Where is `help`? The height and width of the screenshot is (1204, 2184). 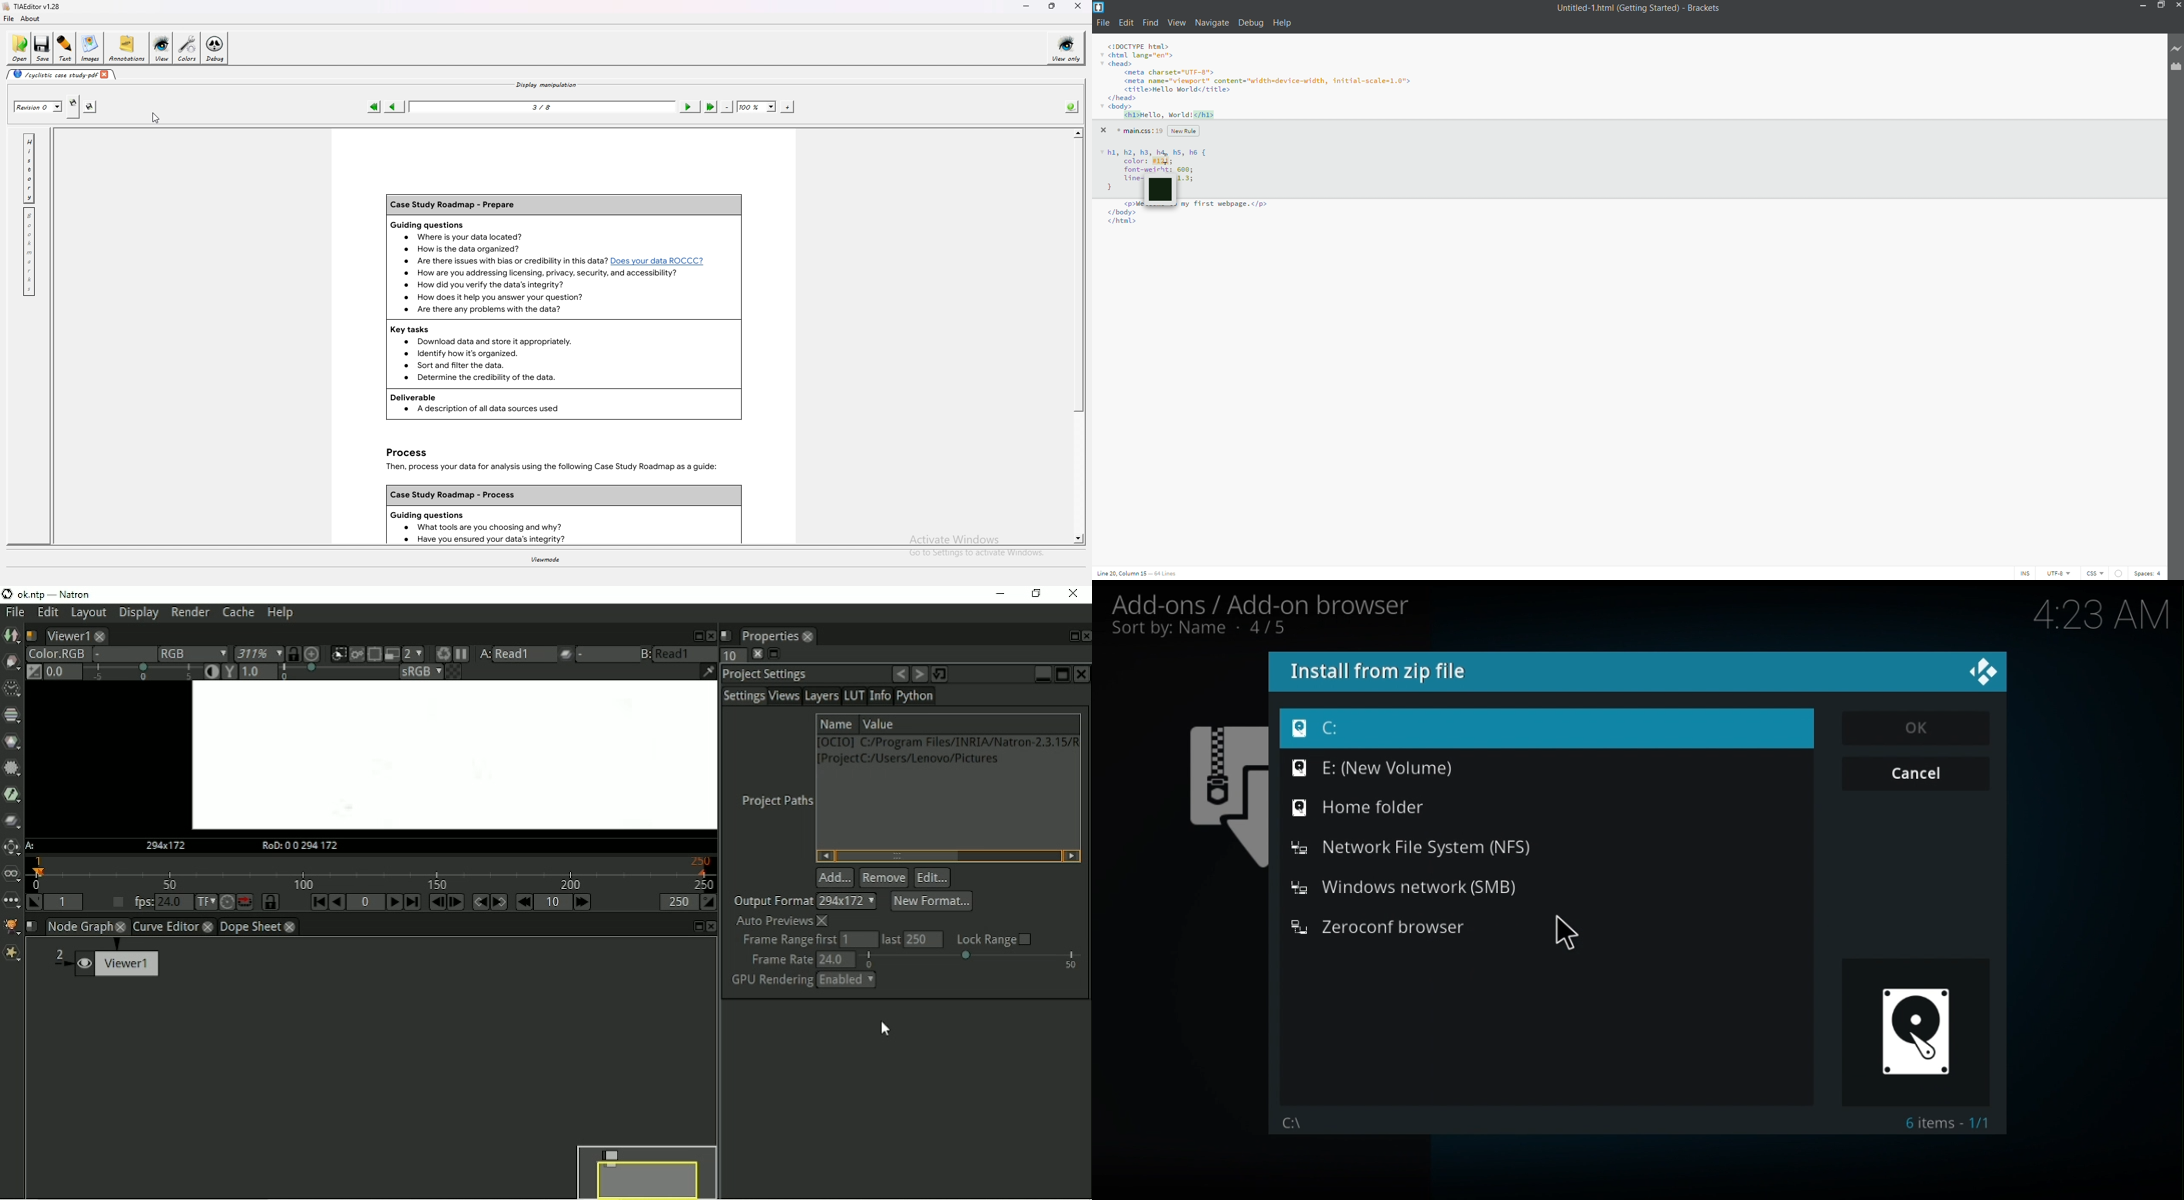
help is located at coordinates (1284, 23).